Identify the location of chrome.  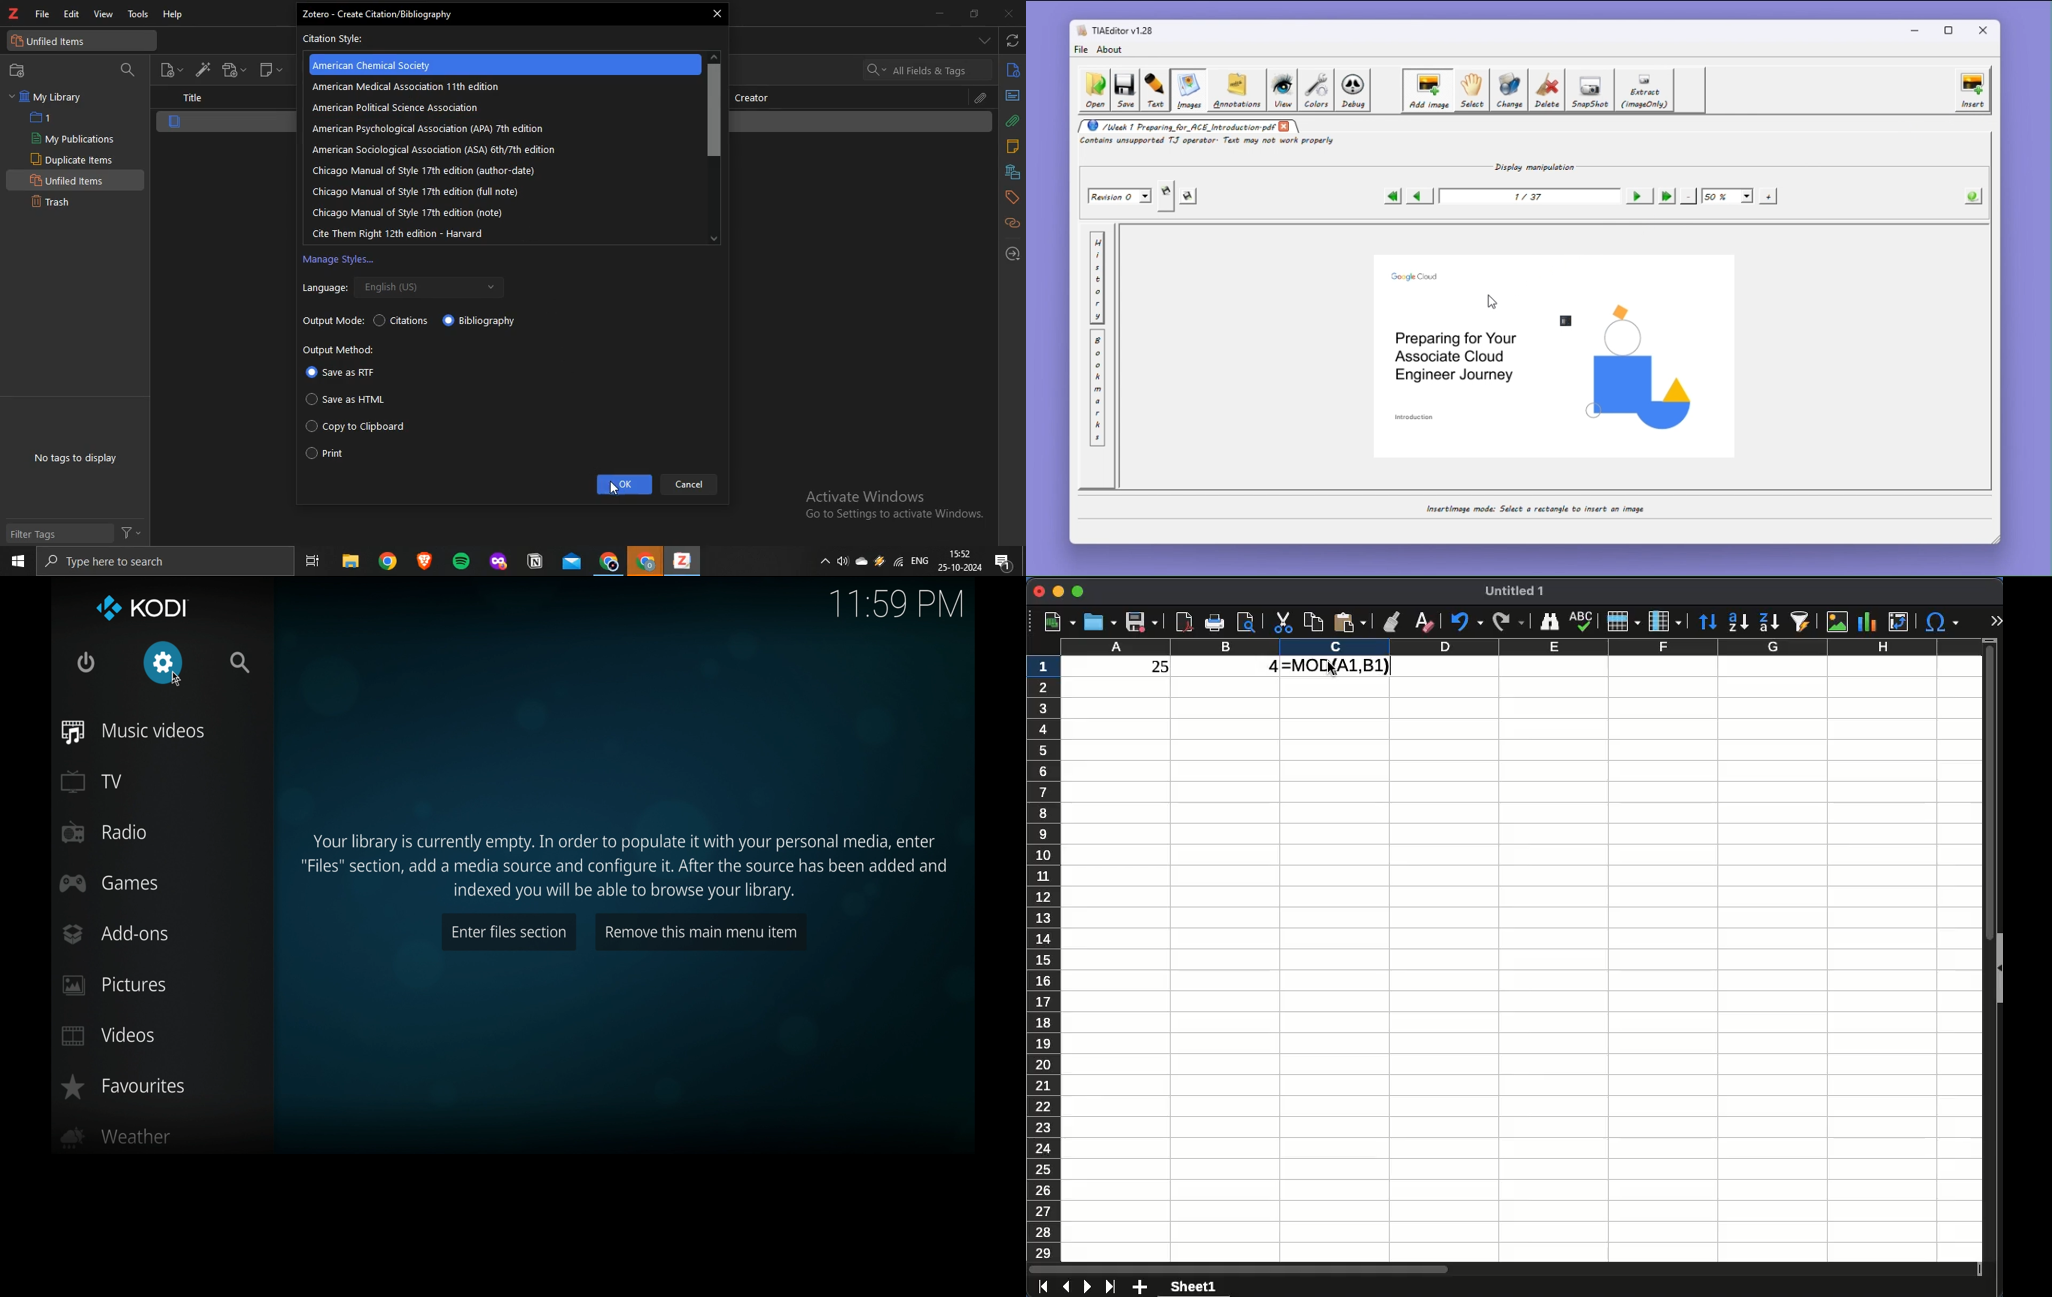
(388, 561).